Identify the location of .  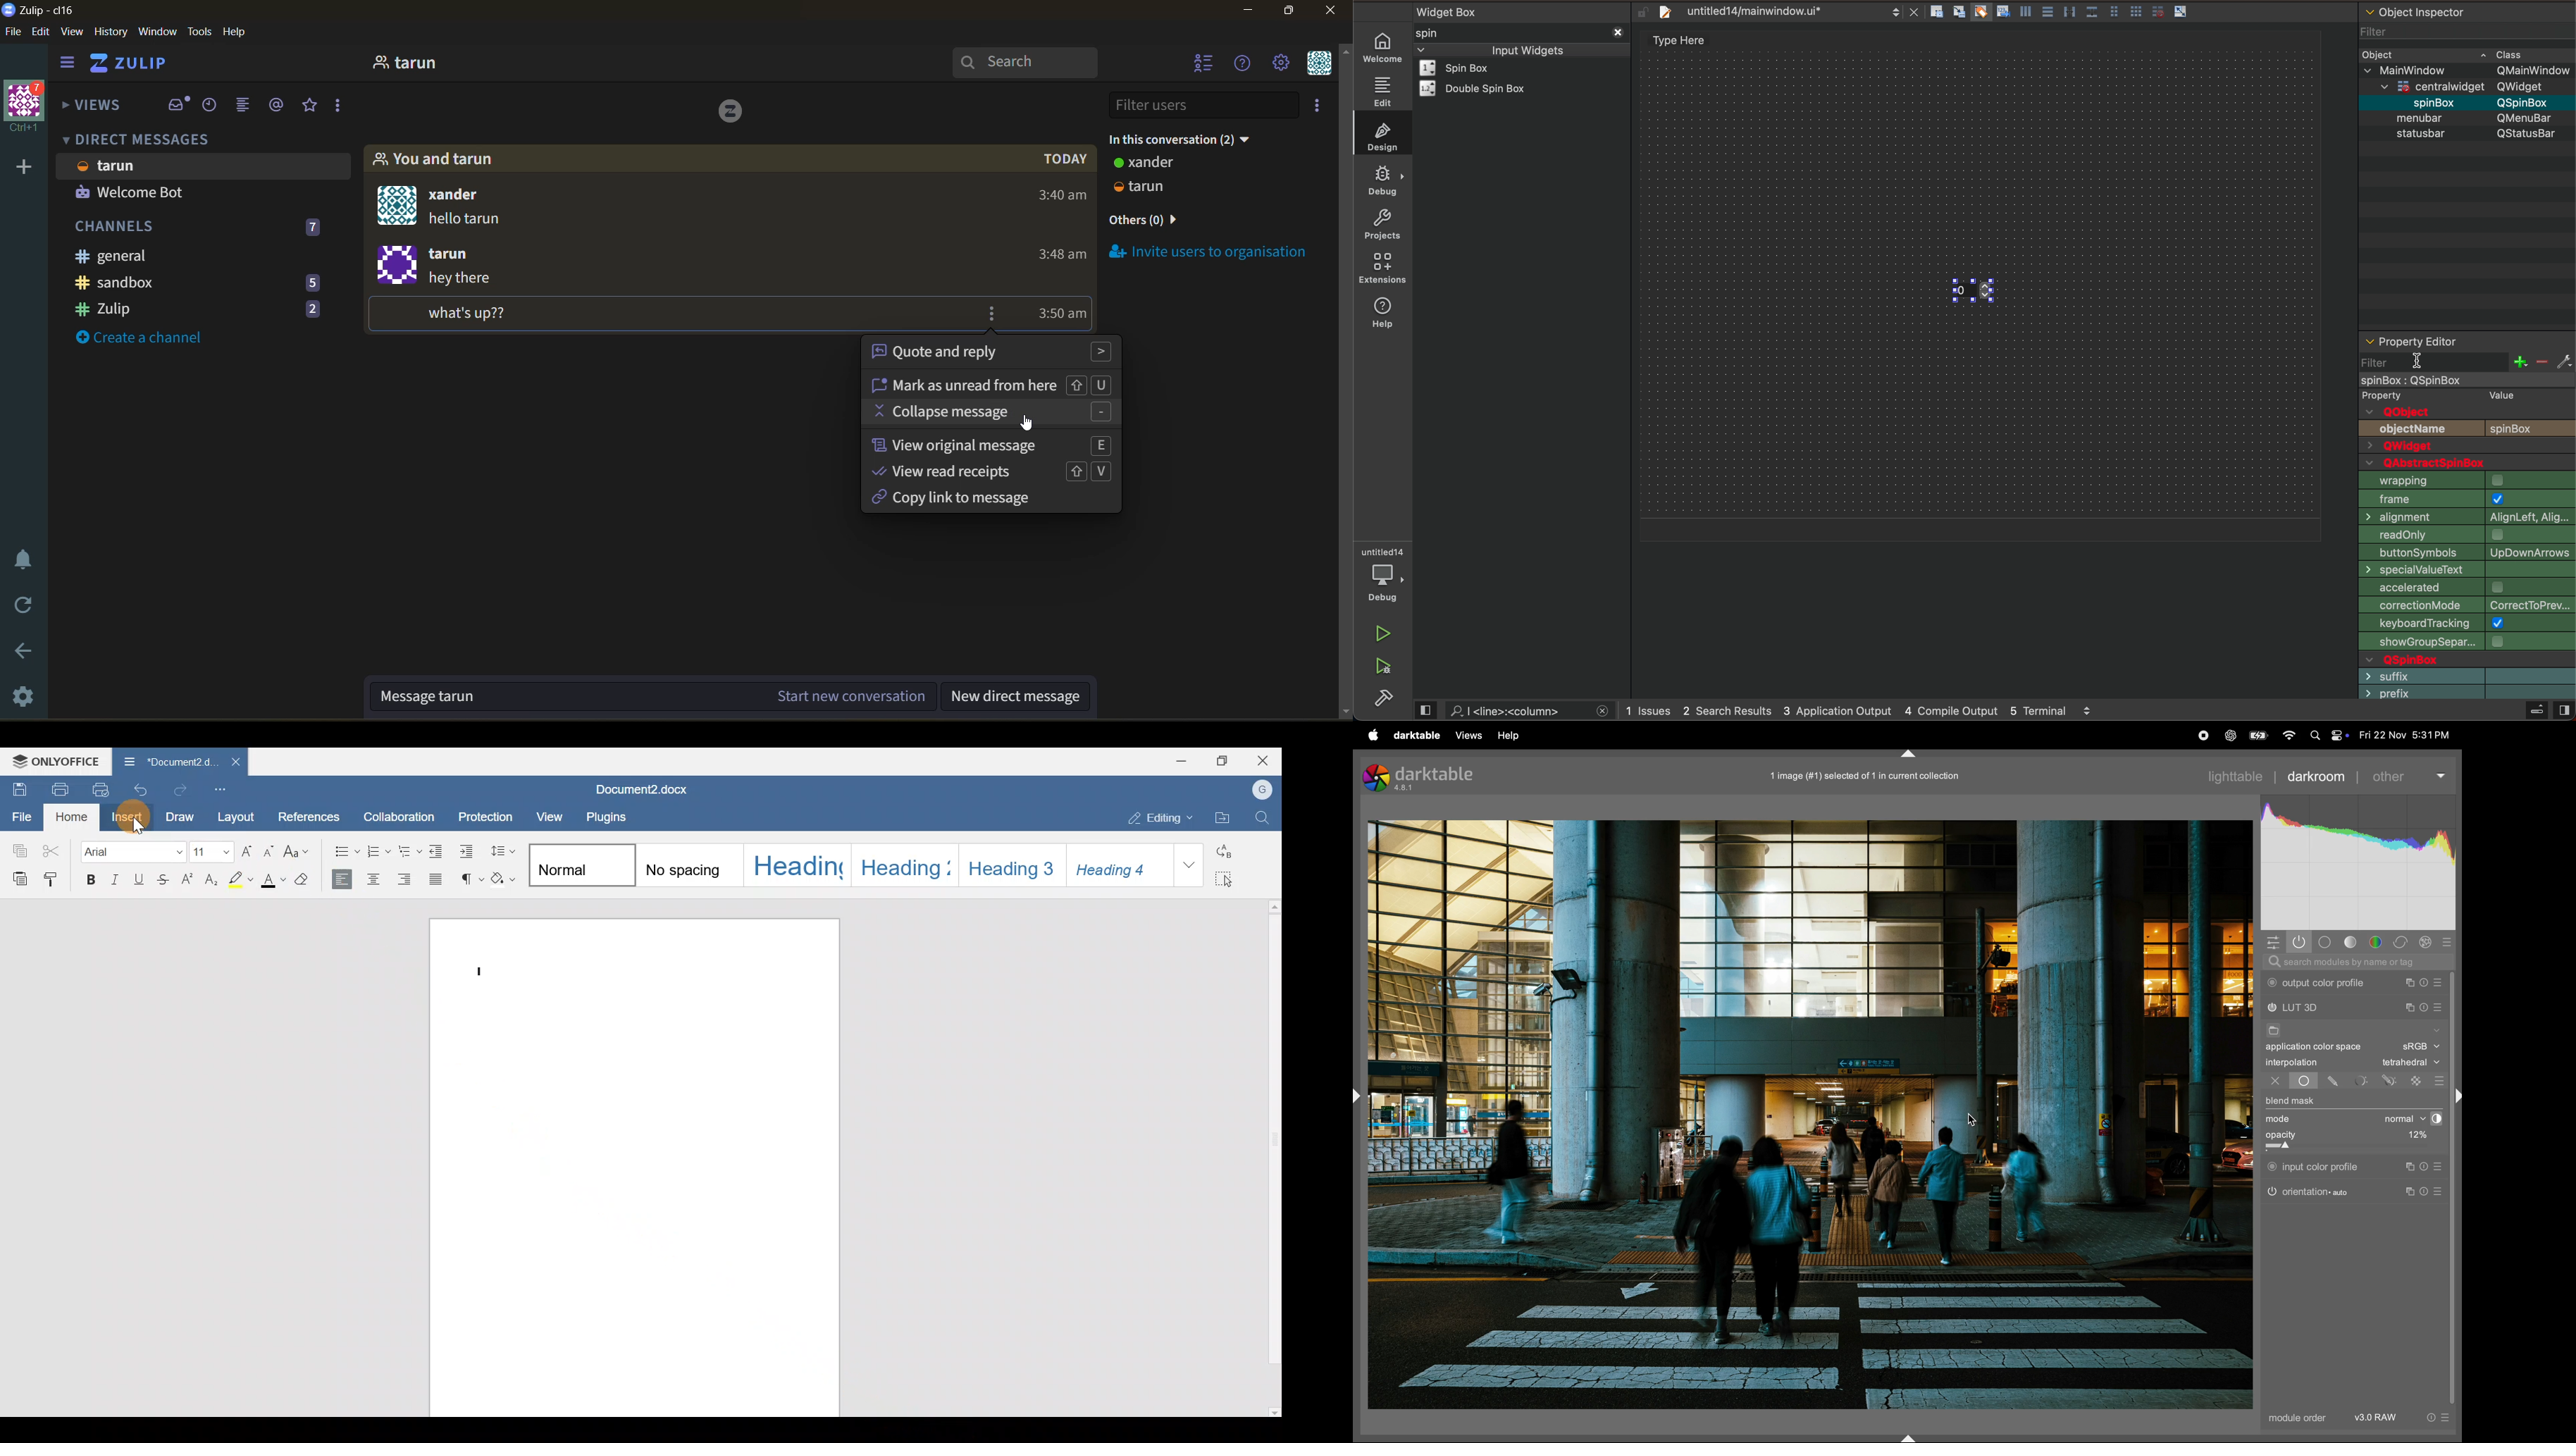
(2455, 1098).